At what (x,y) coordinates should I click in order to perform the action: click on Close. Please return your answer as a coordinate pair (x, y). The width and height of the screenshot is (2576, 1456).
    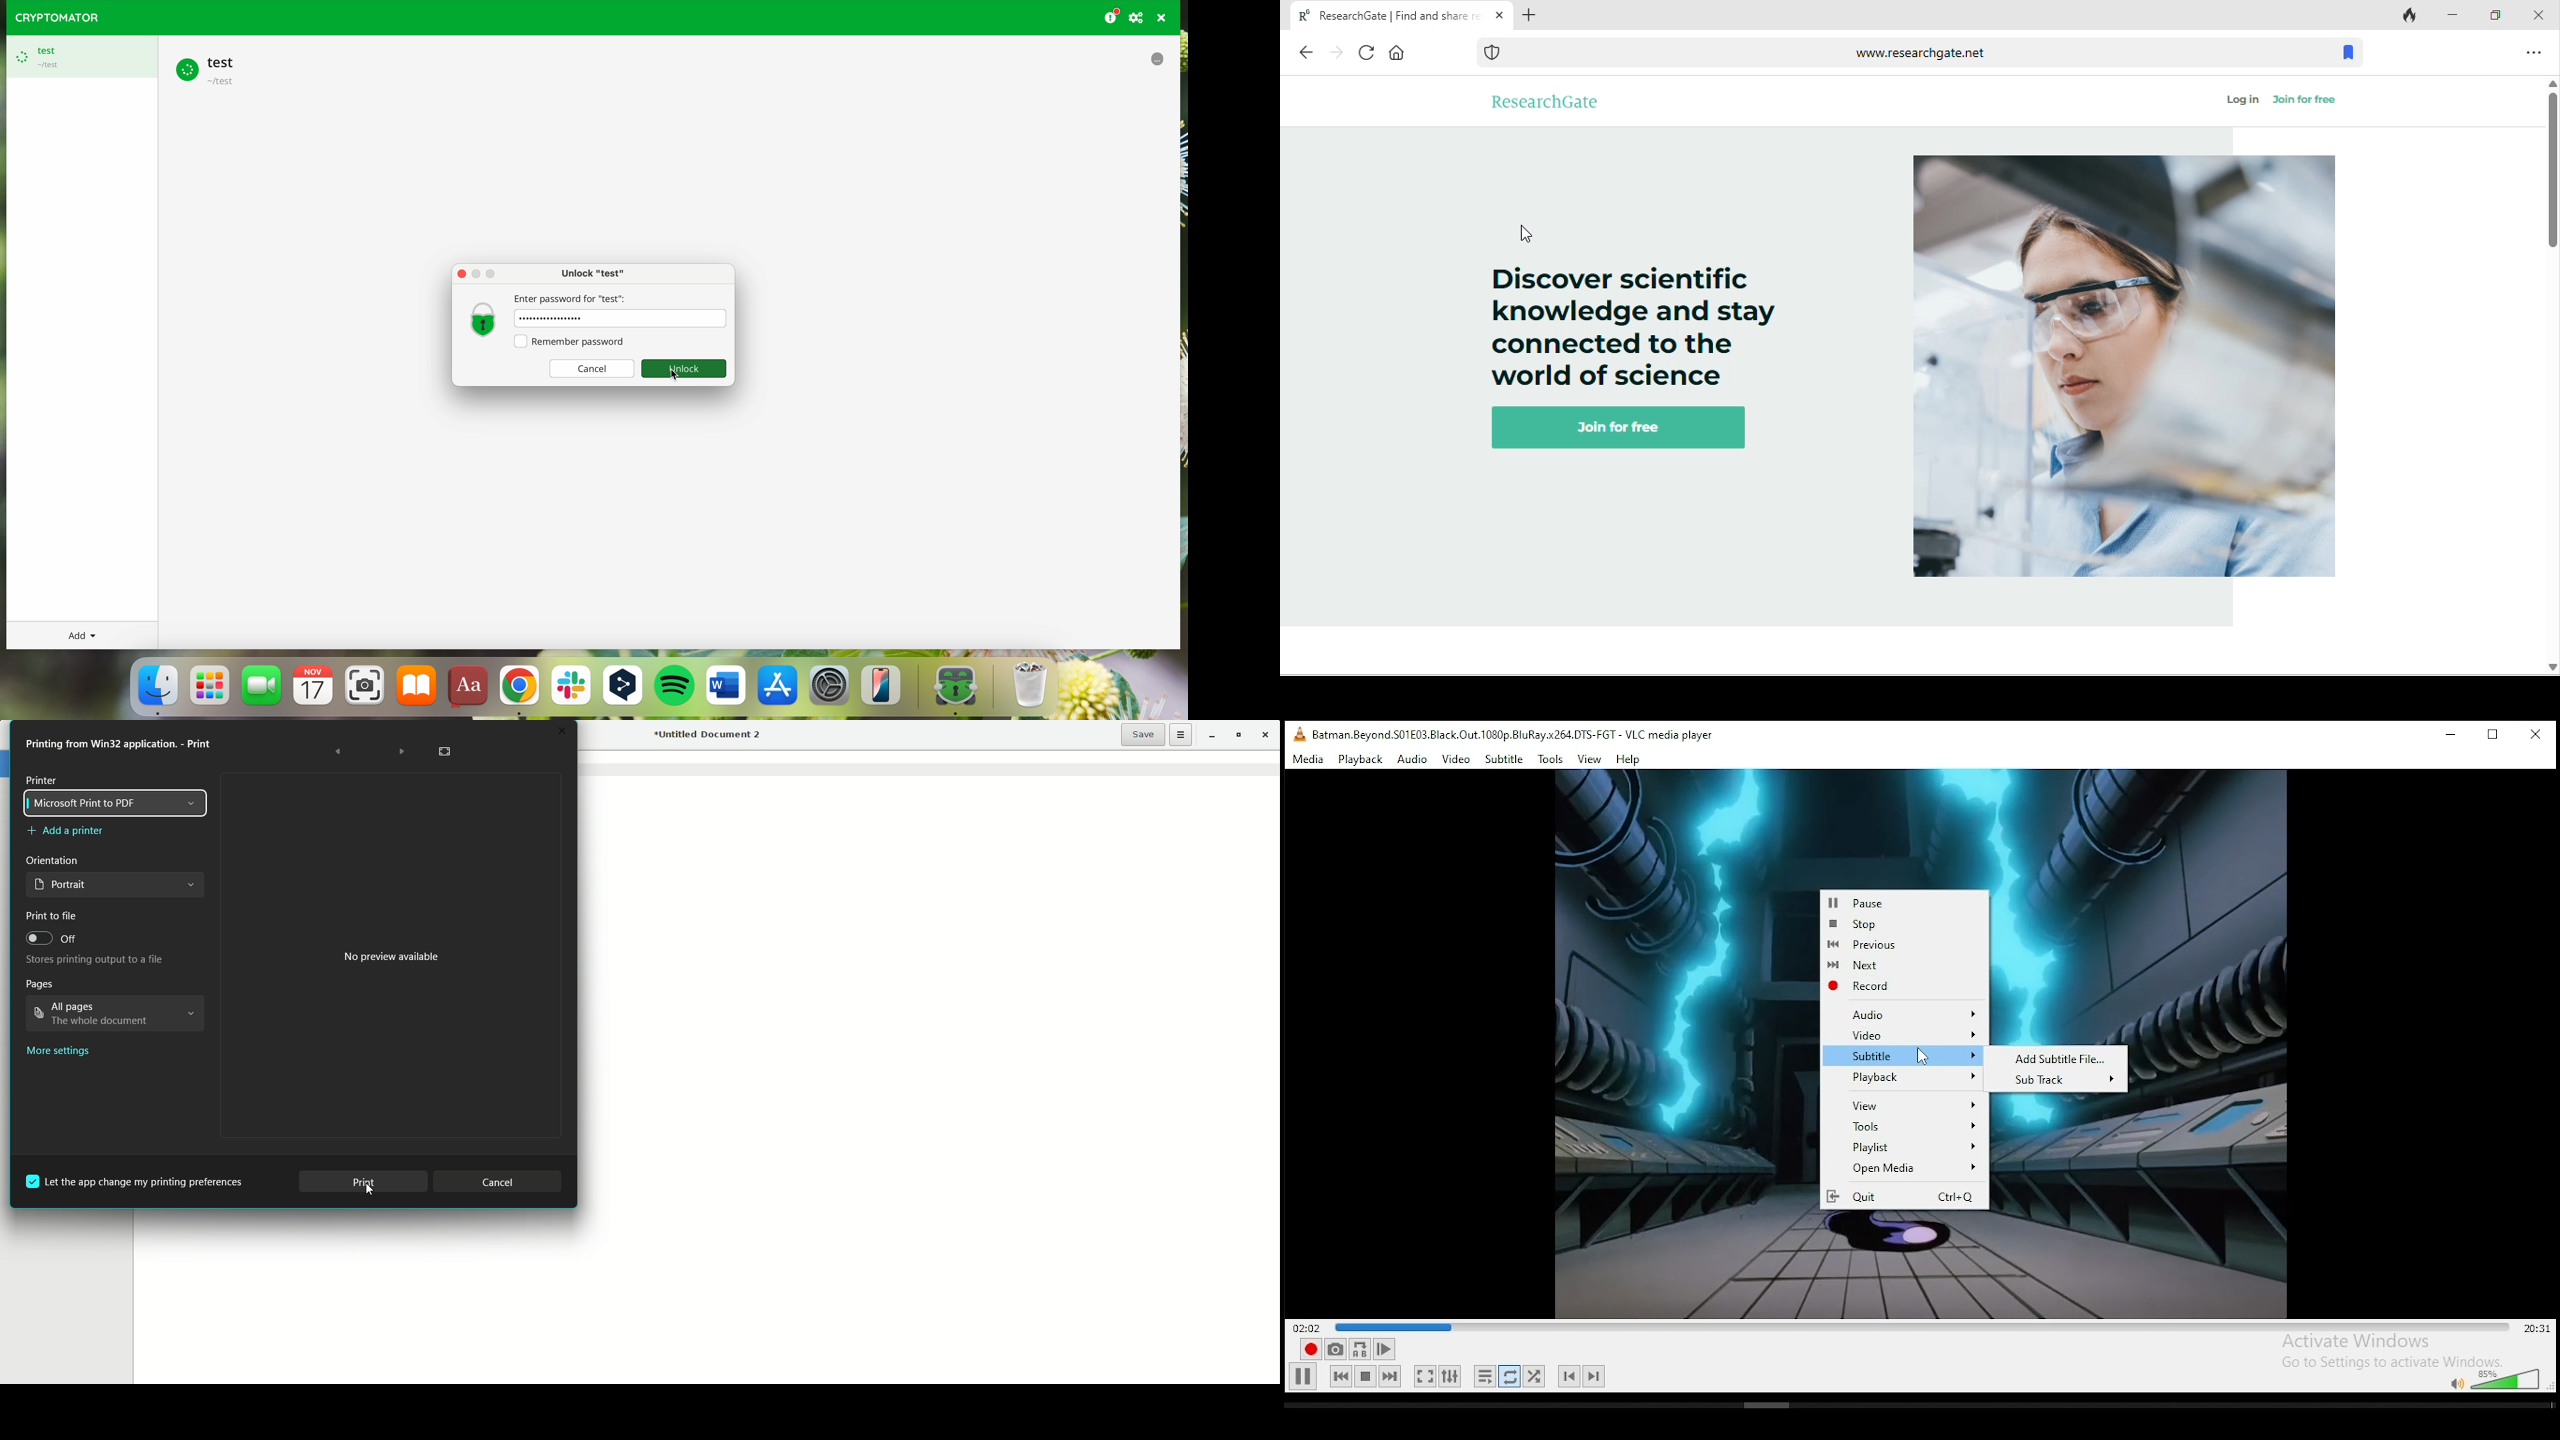
    Looking at the image, I should click on (559, 731).